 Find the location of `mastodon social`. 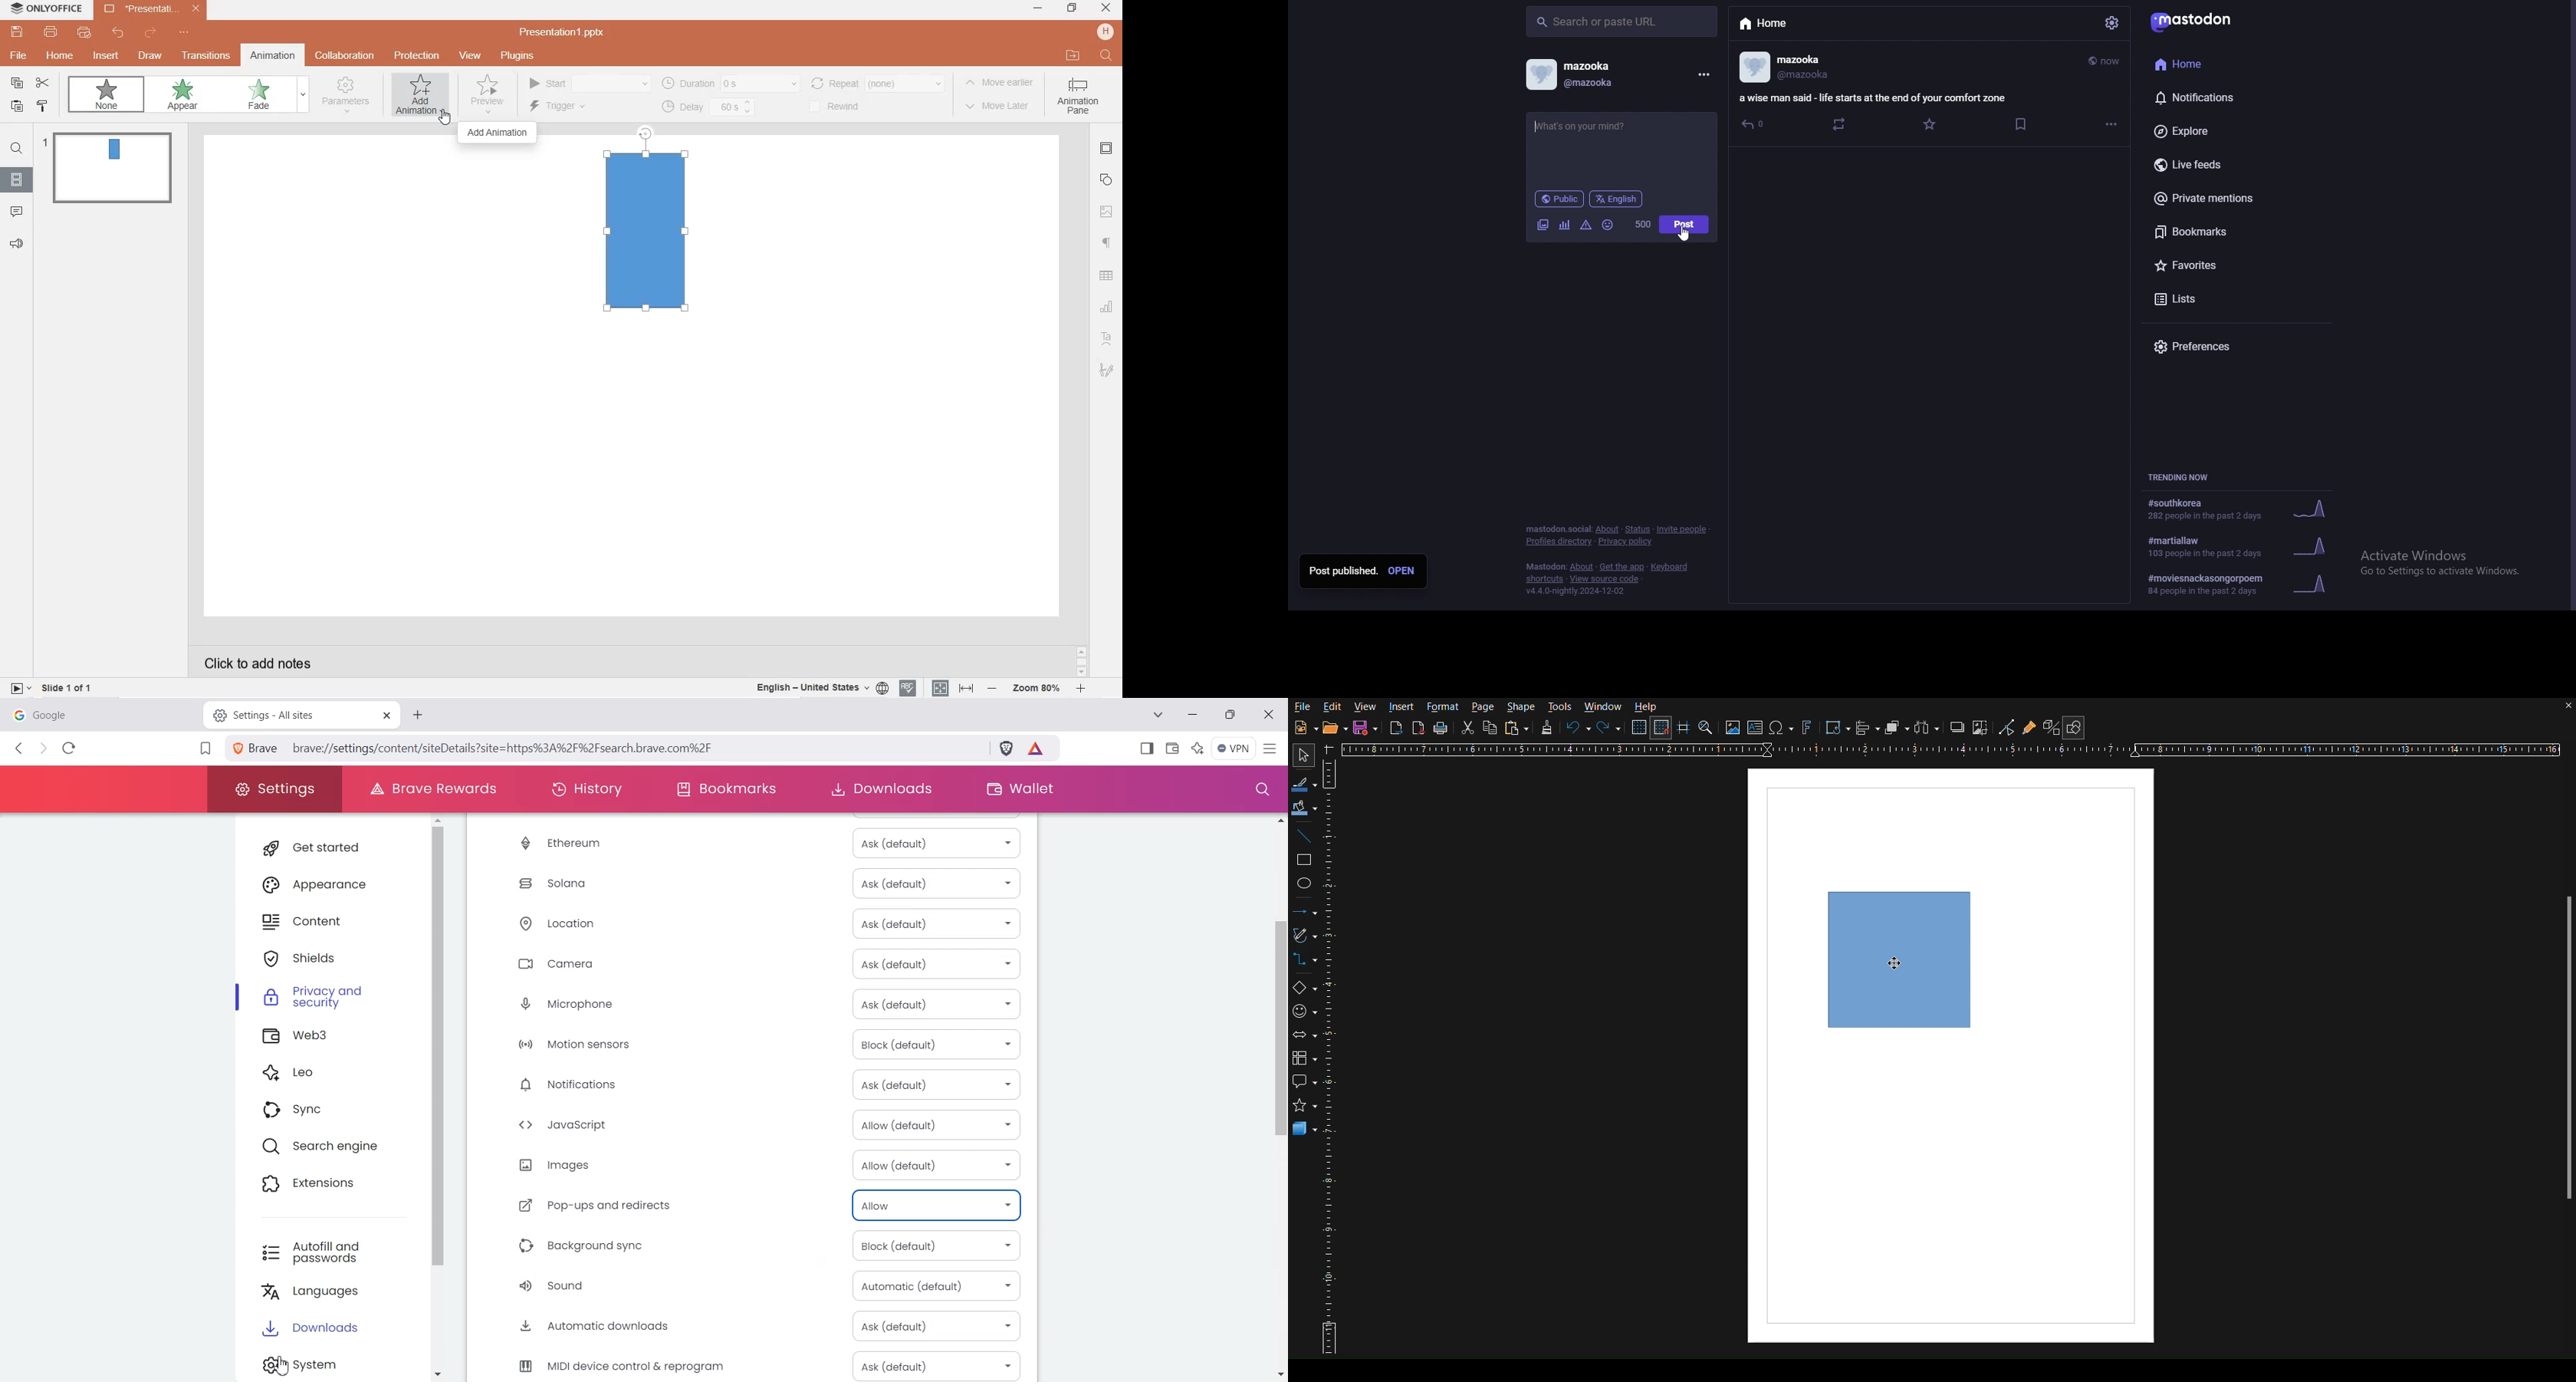

mastodon social is located at coordinates (1557, 529).